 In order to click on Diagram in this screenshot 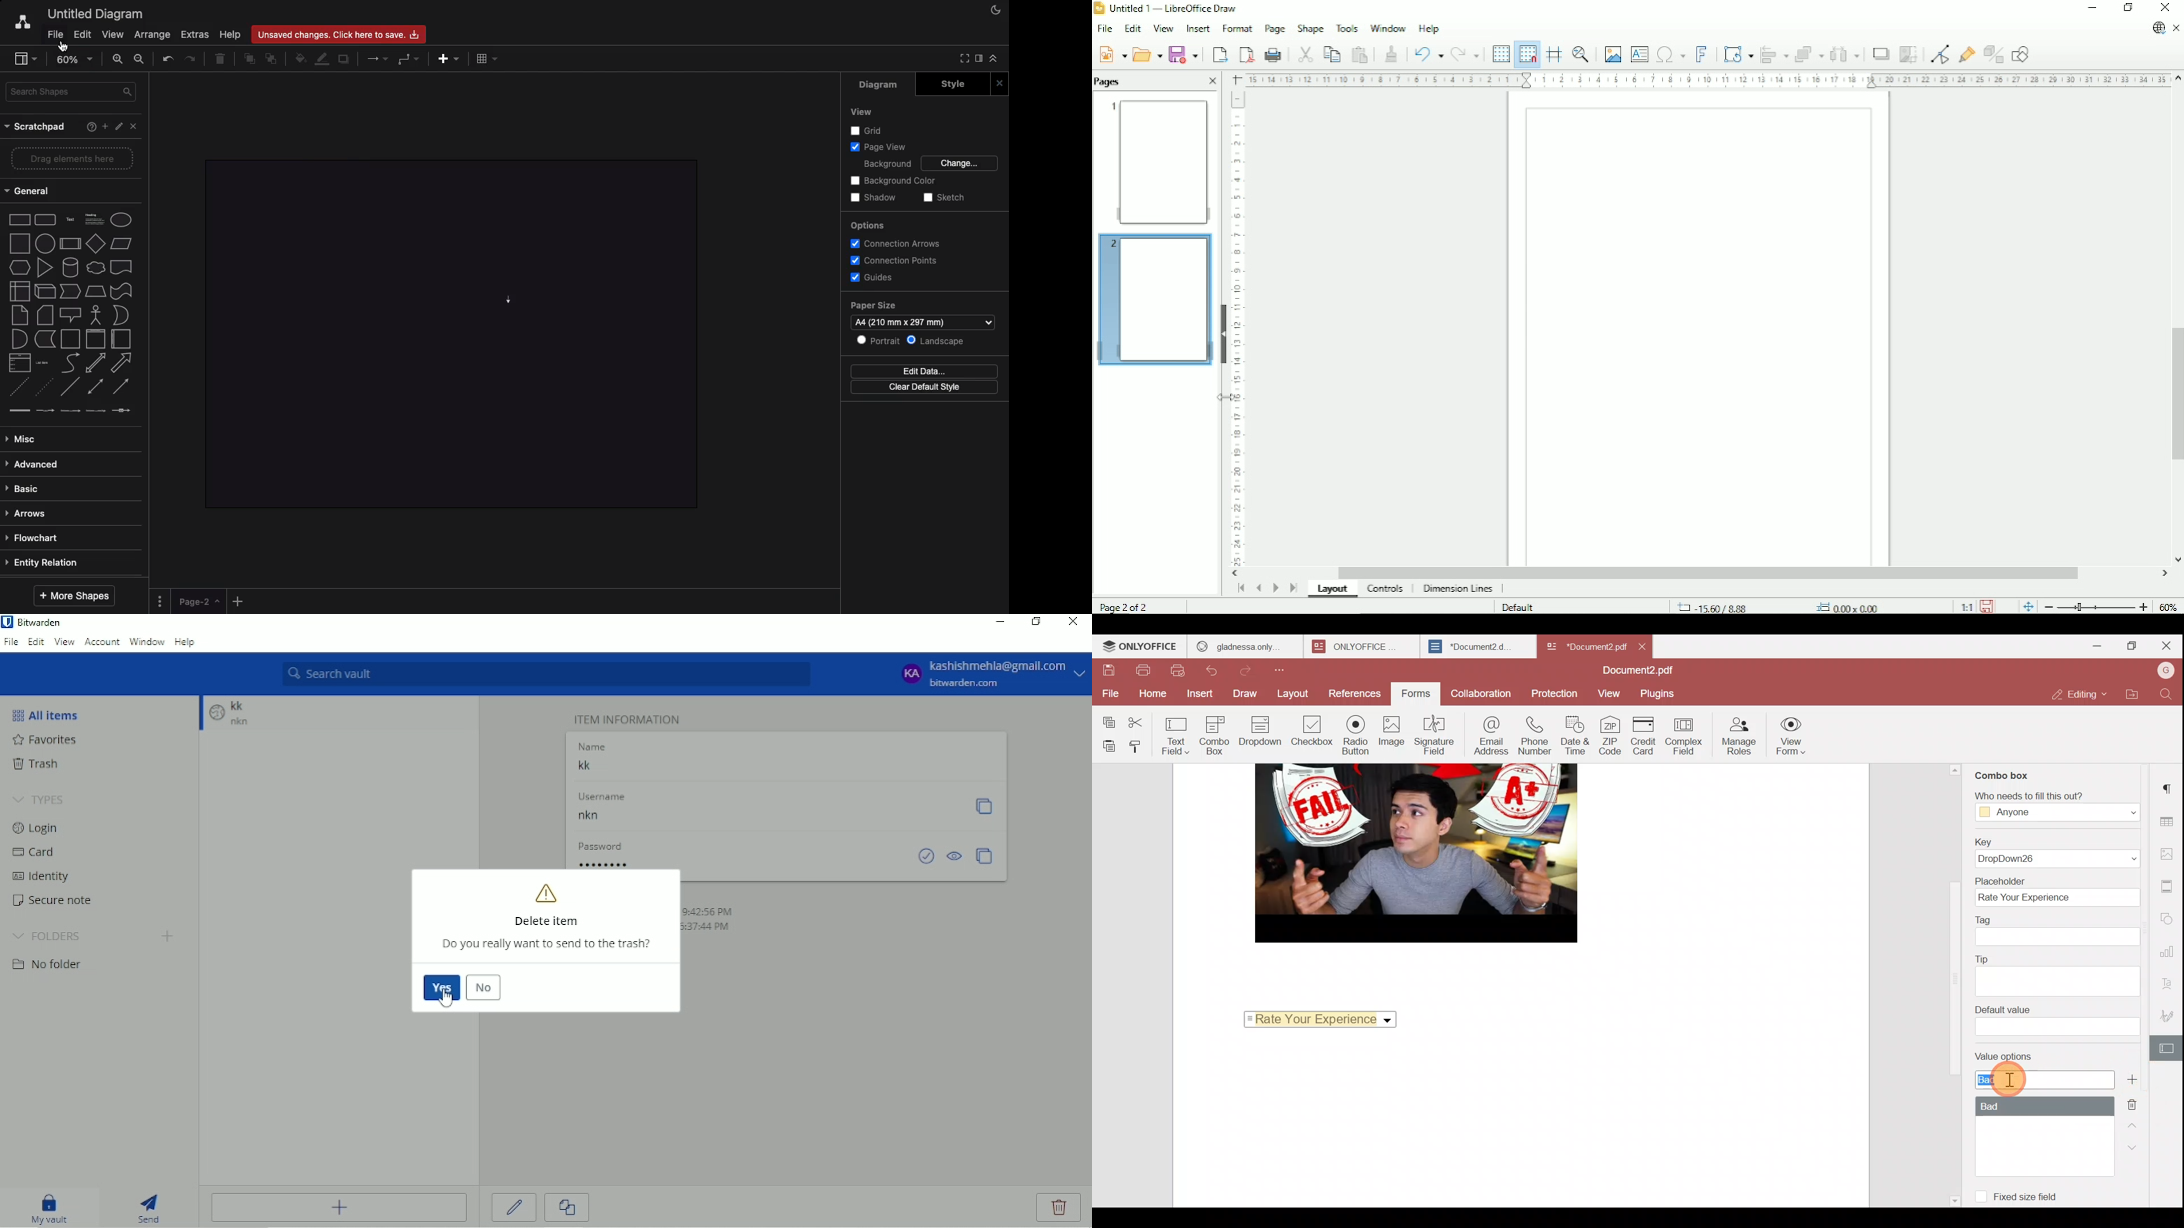, I will do `click(880, 85)`.